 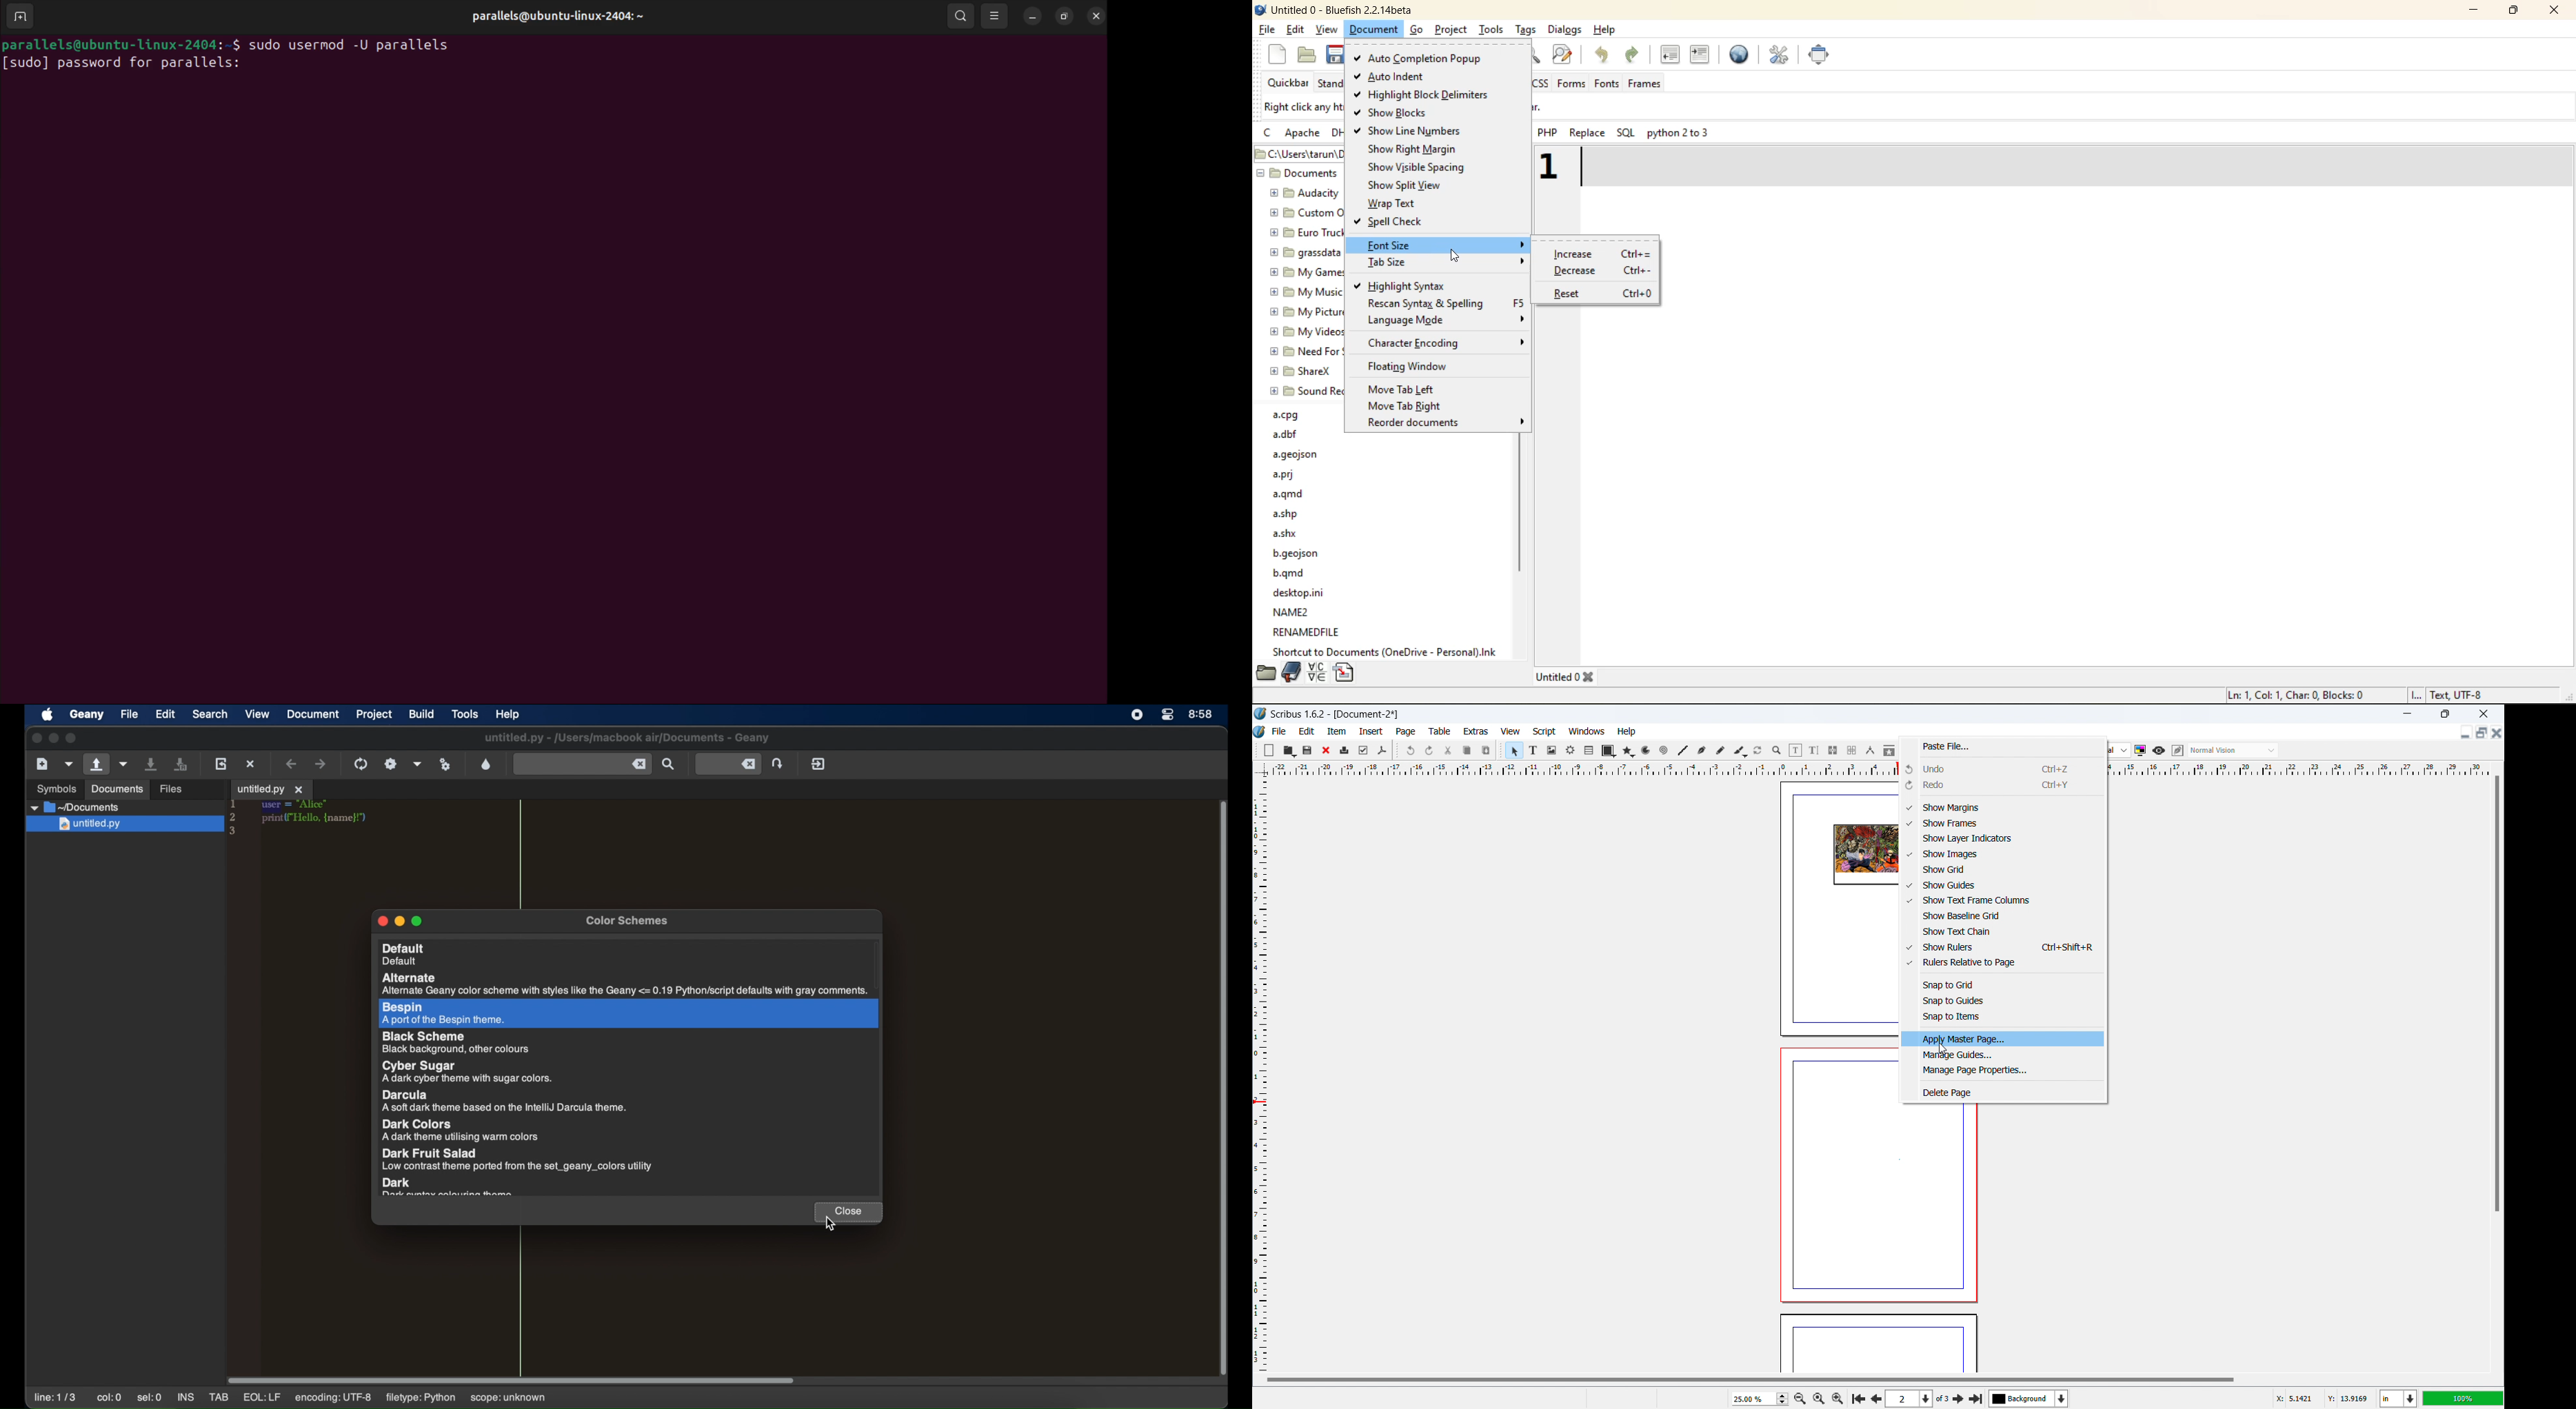 I want to click on document, so click(x=314, y=714).